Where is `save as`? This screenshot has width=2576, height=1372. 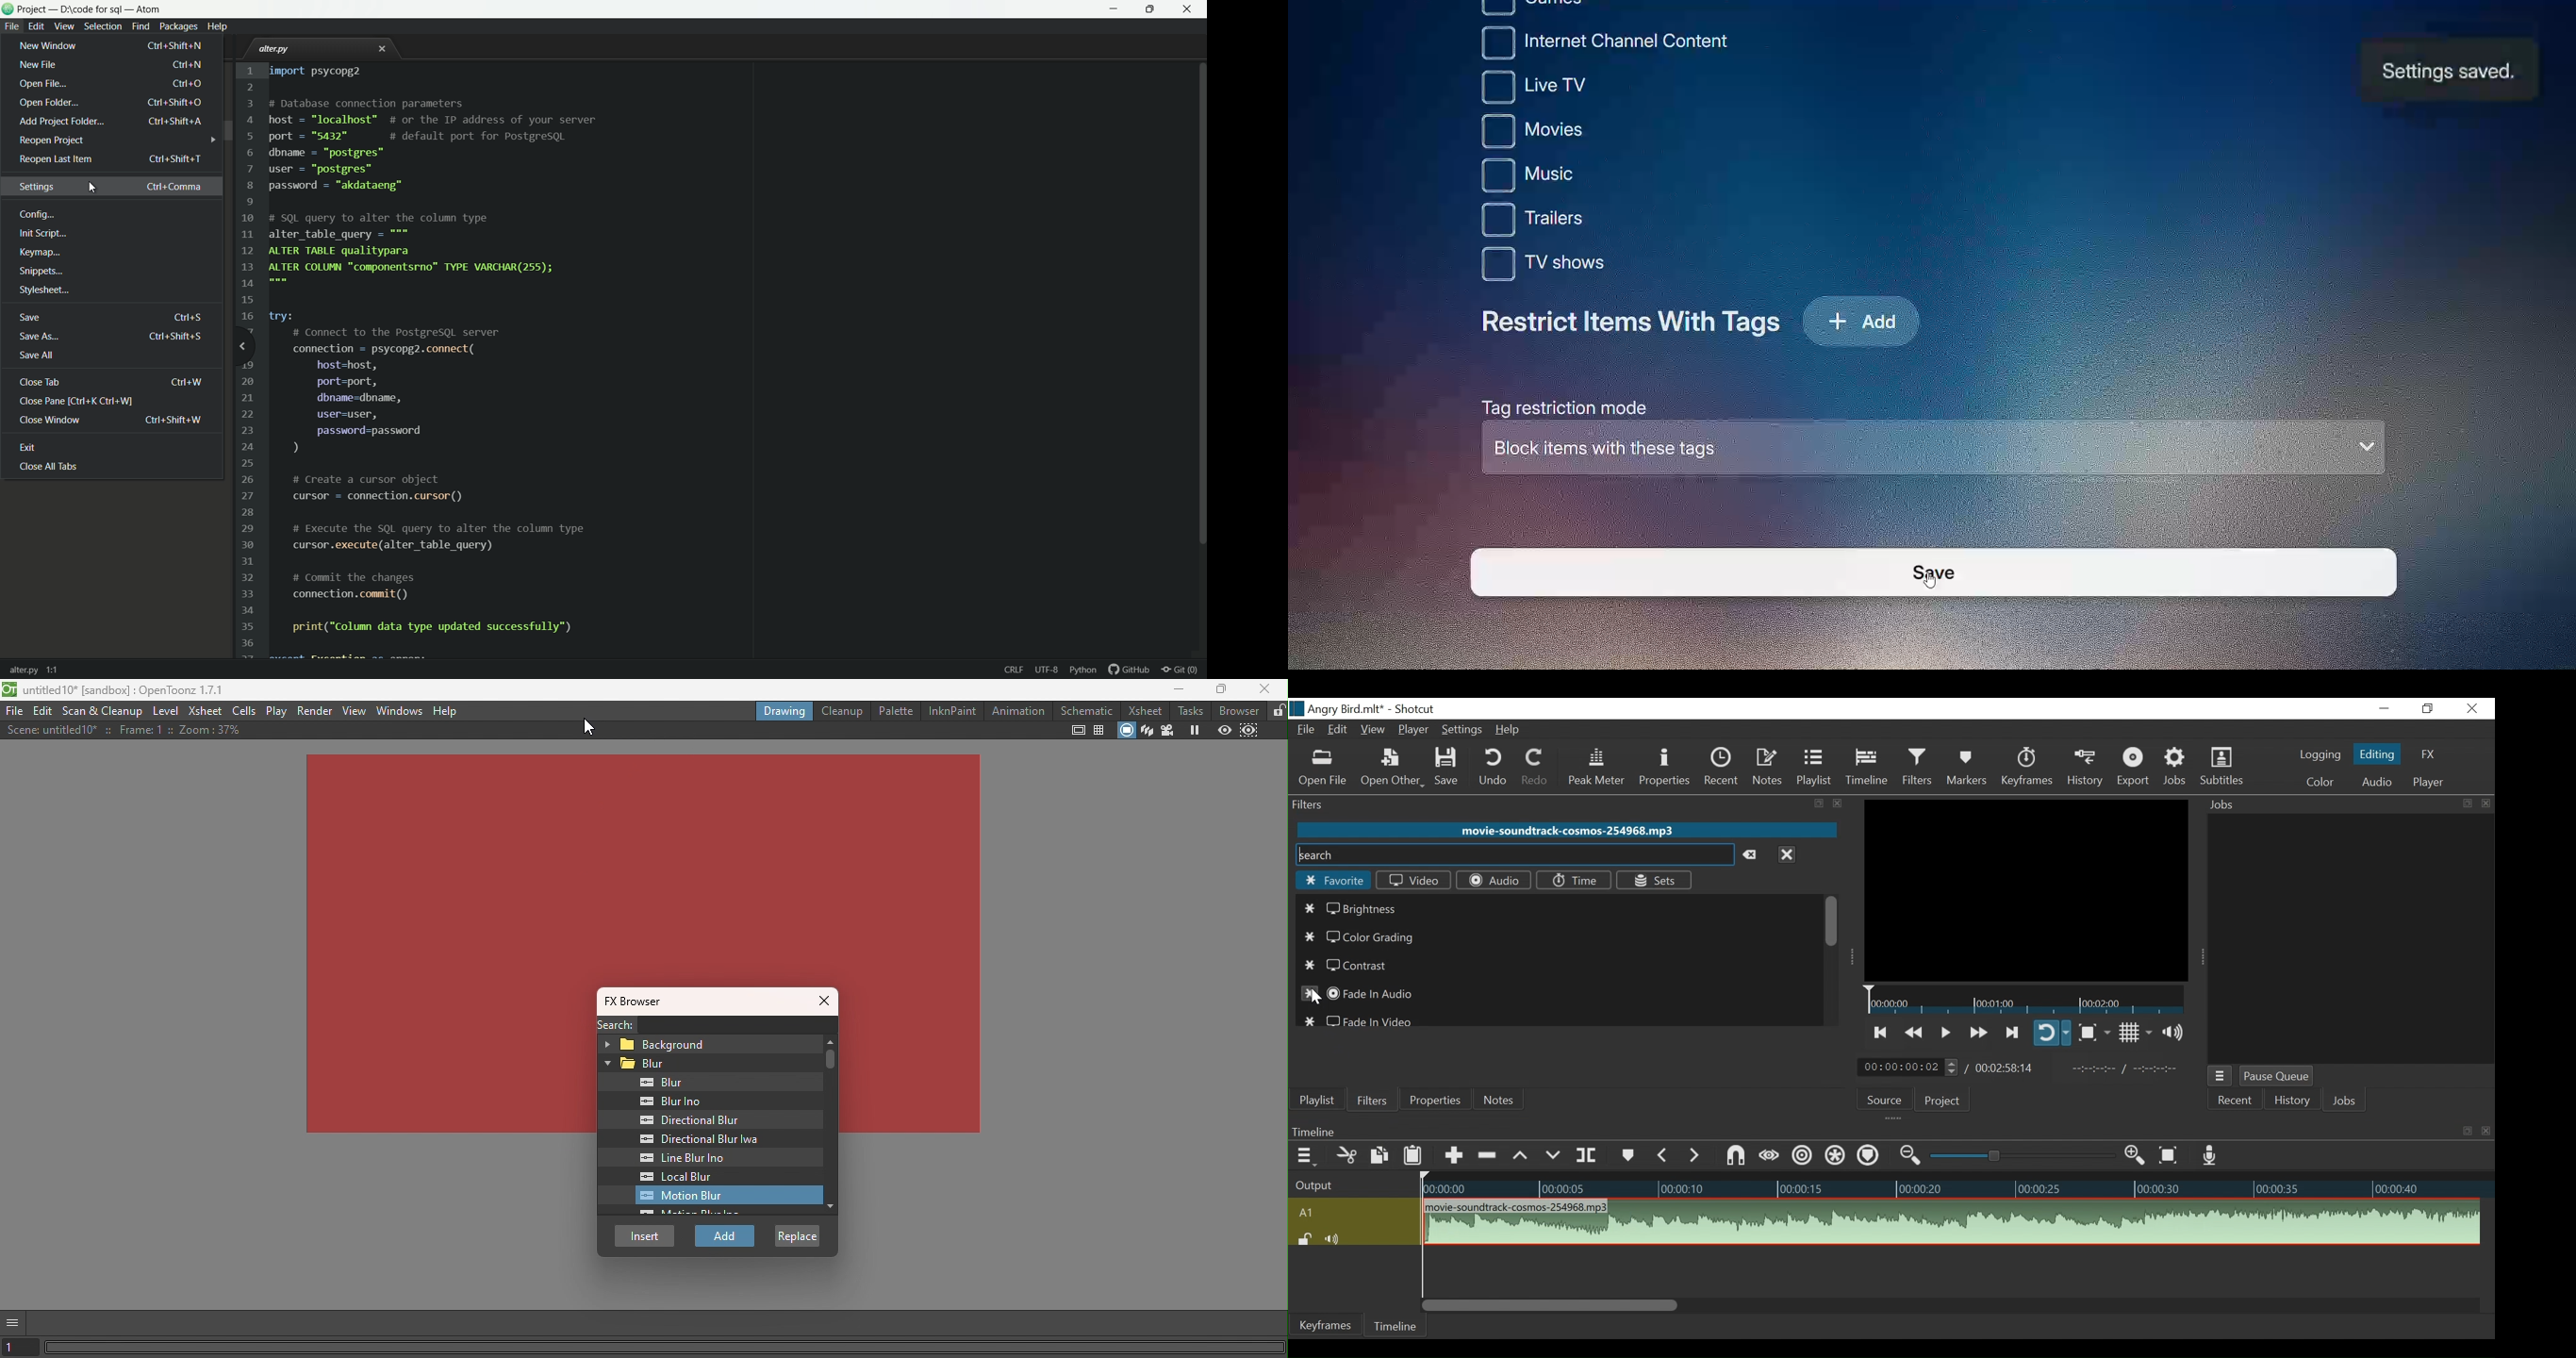
save as is located at coordinates (111, 337).